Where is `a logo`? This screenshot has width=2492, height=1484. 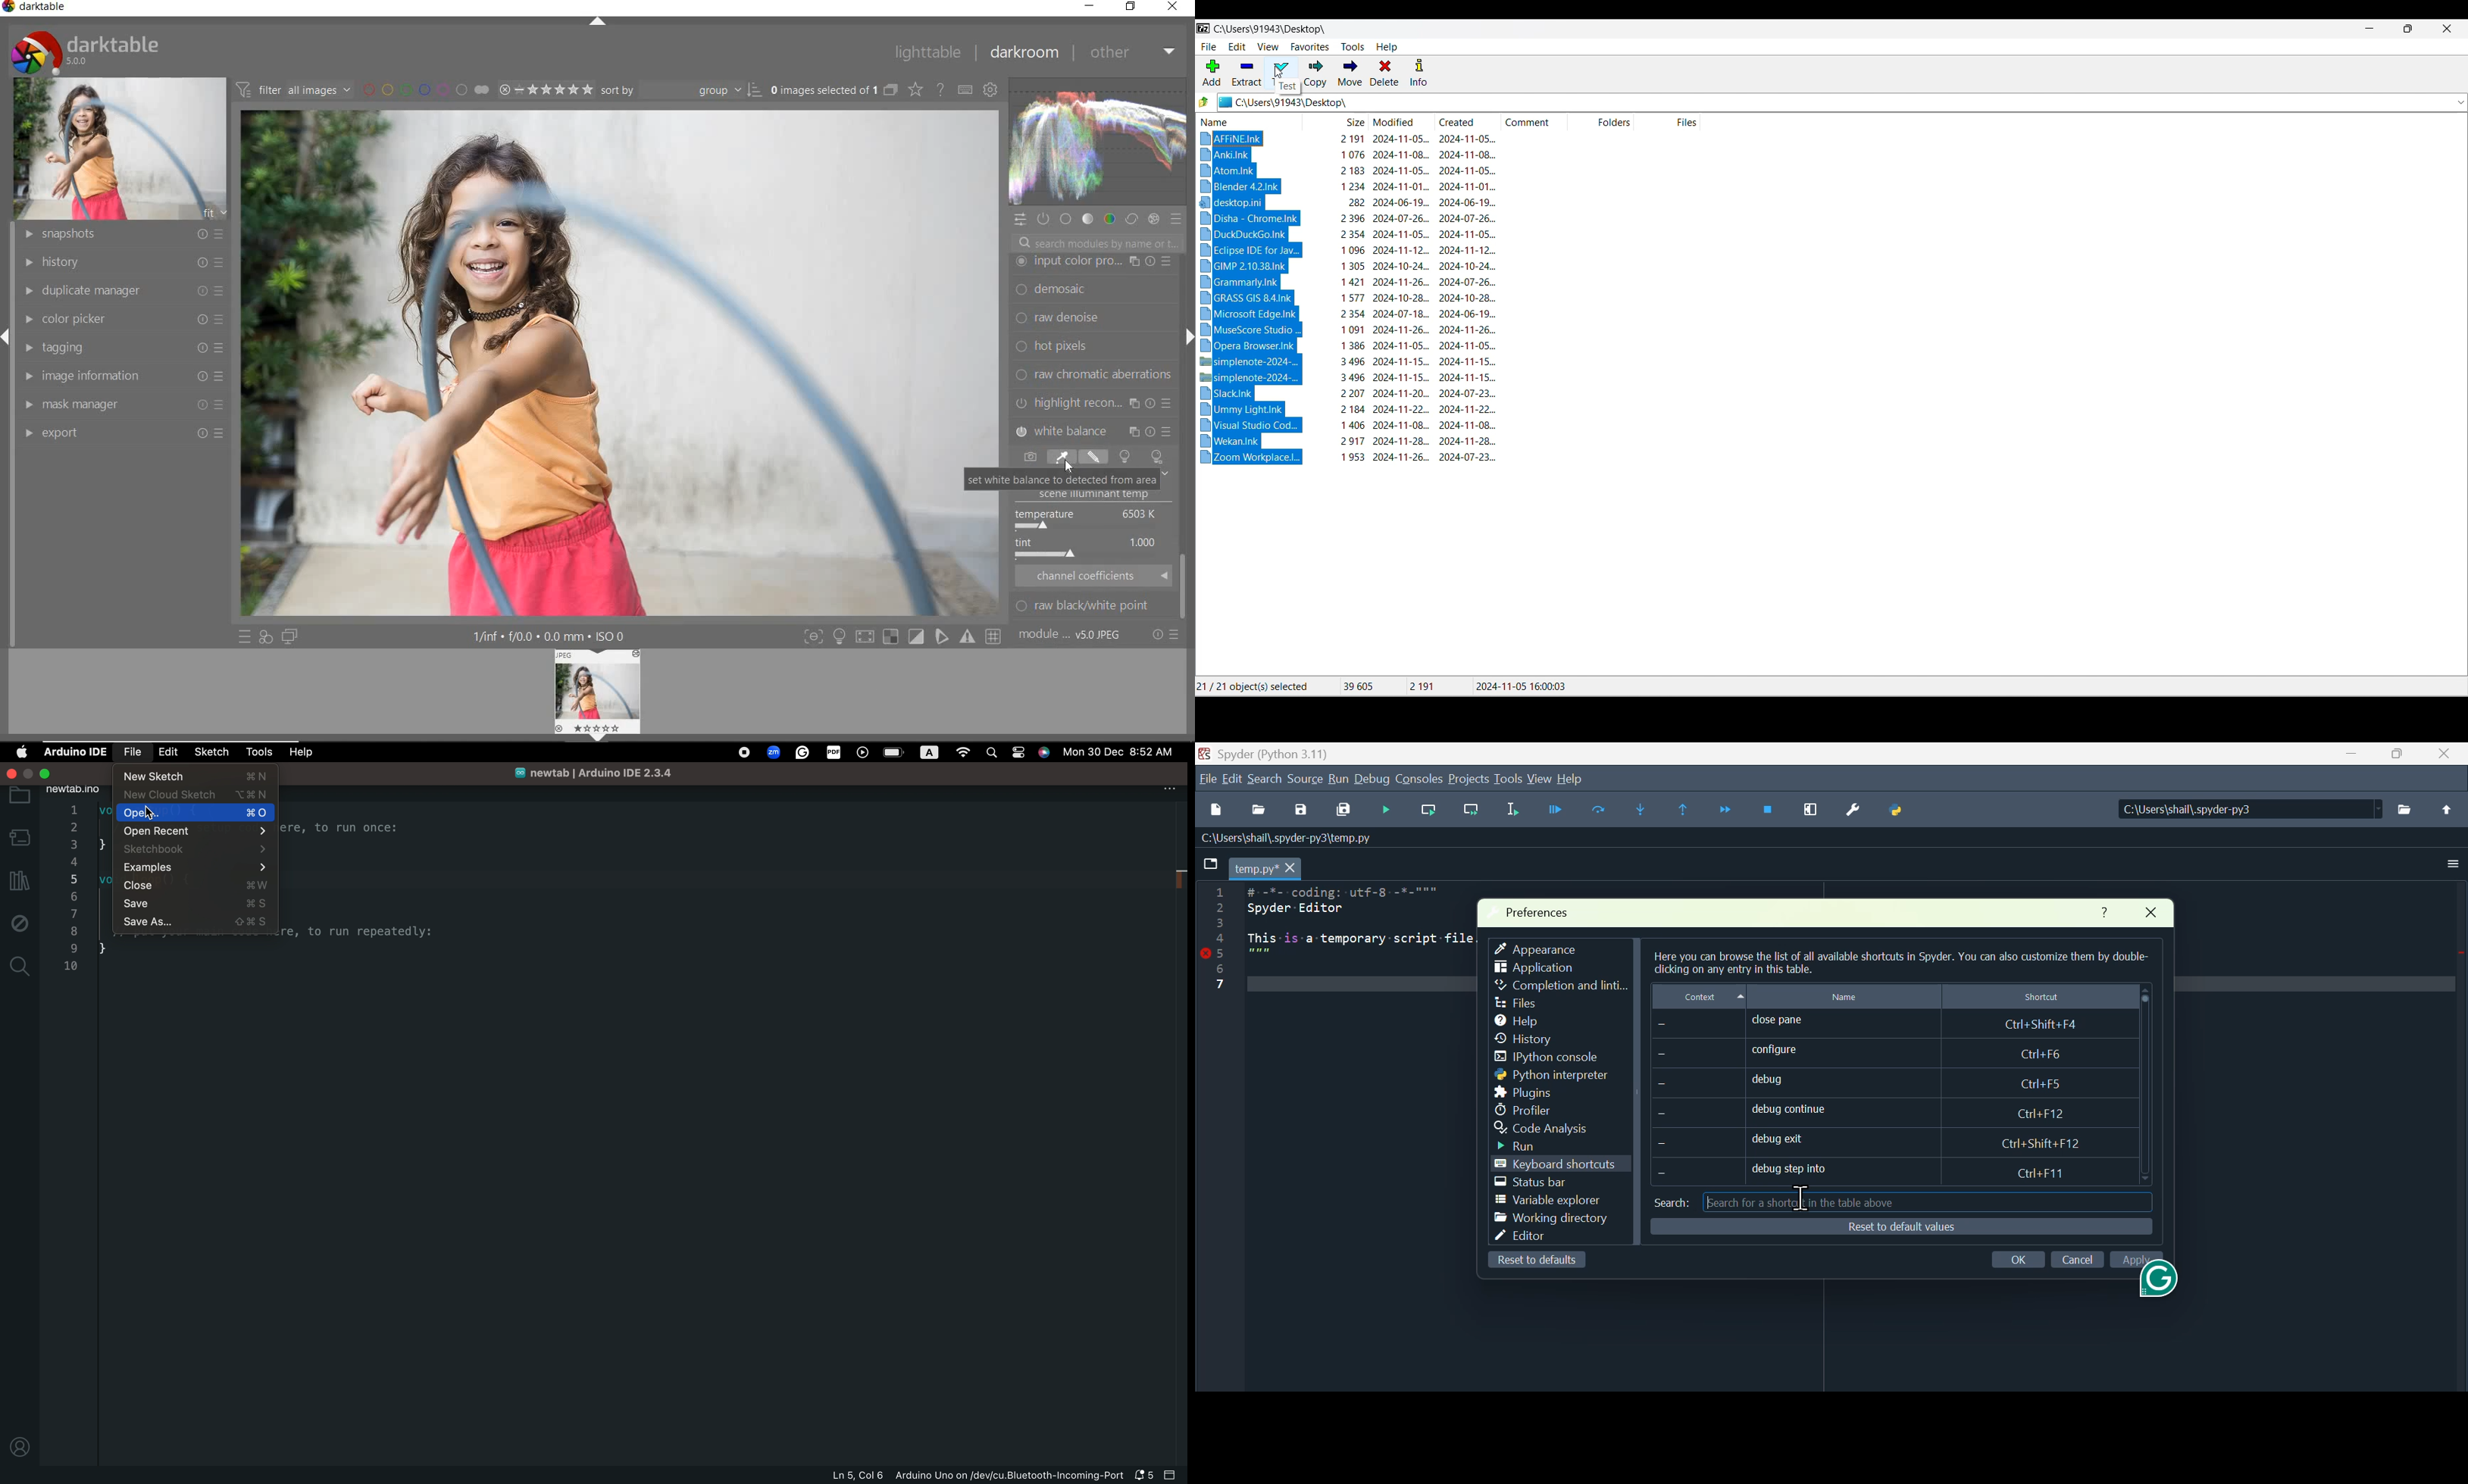 a logo is located at coordinates (930, 753).